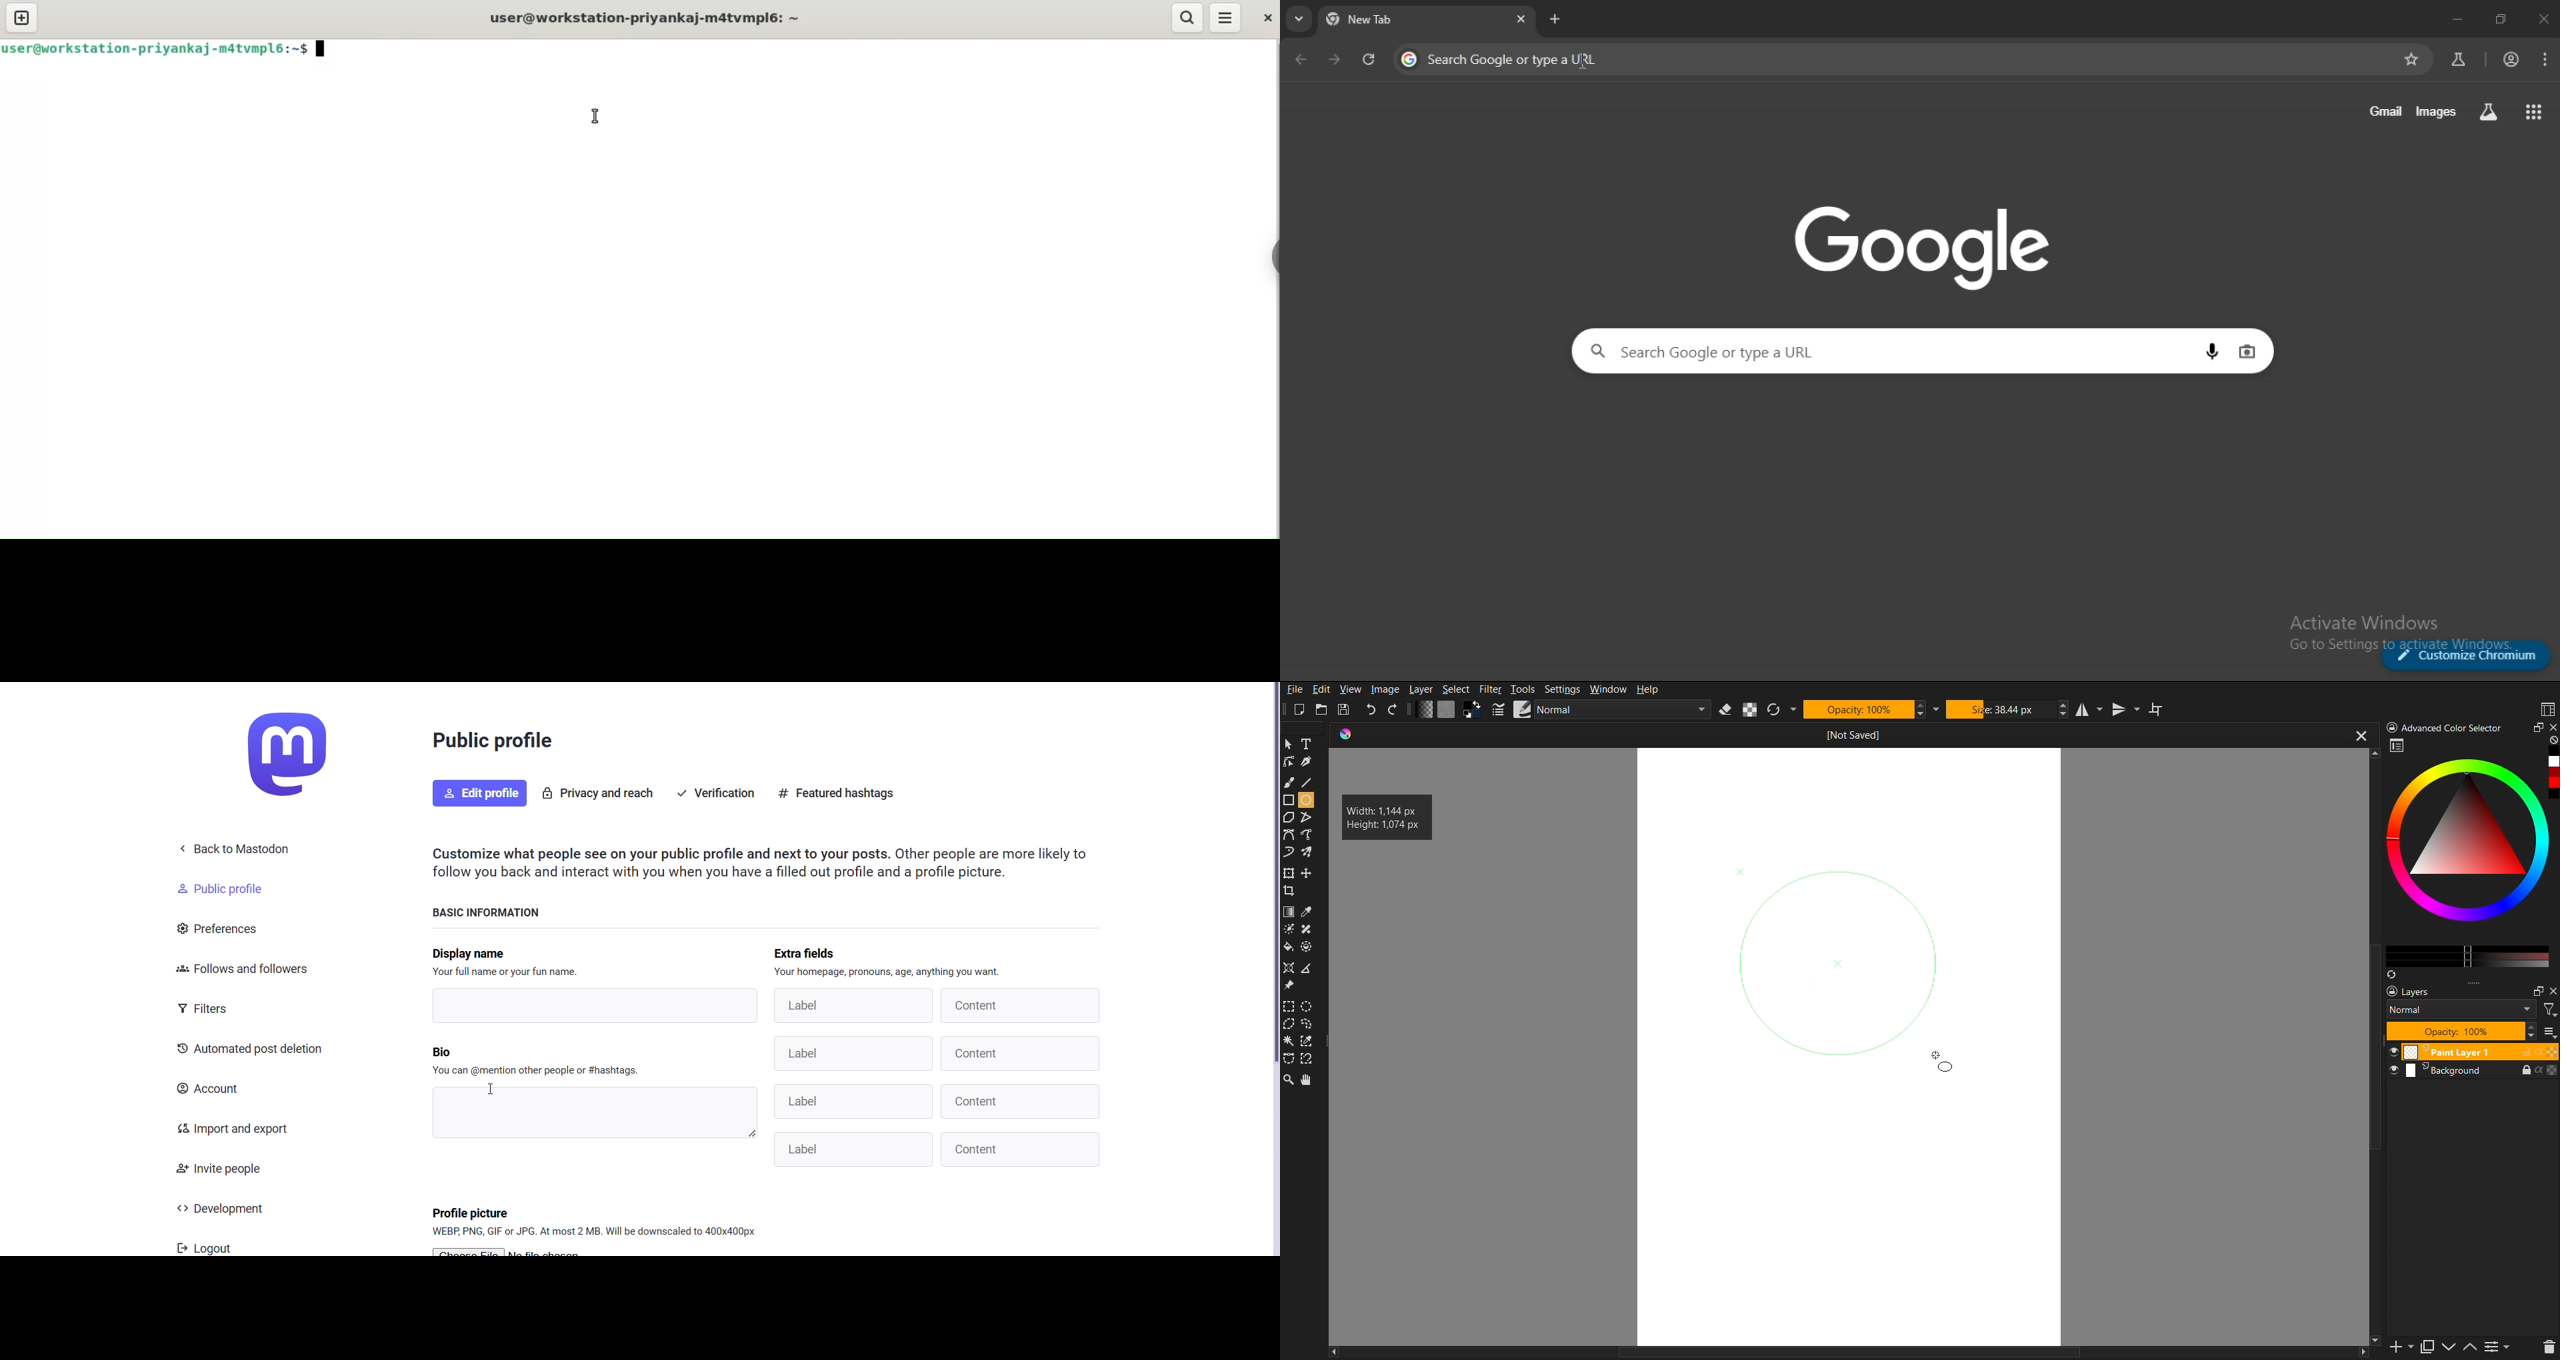 The height and width of the screenshot is (1372, 2576). What do you see at coordinates (2547, 708) in the screenshot?
I see `Workspaces` at bounding box center [2547, 708].